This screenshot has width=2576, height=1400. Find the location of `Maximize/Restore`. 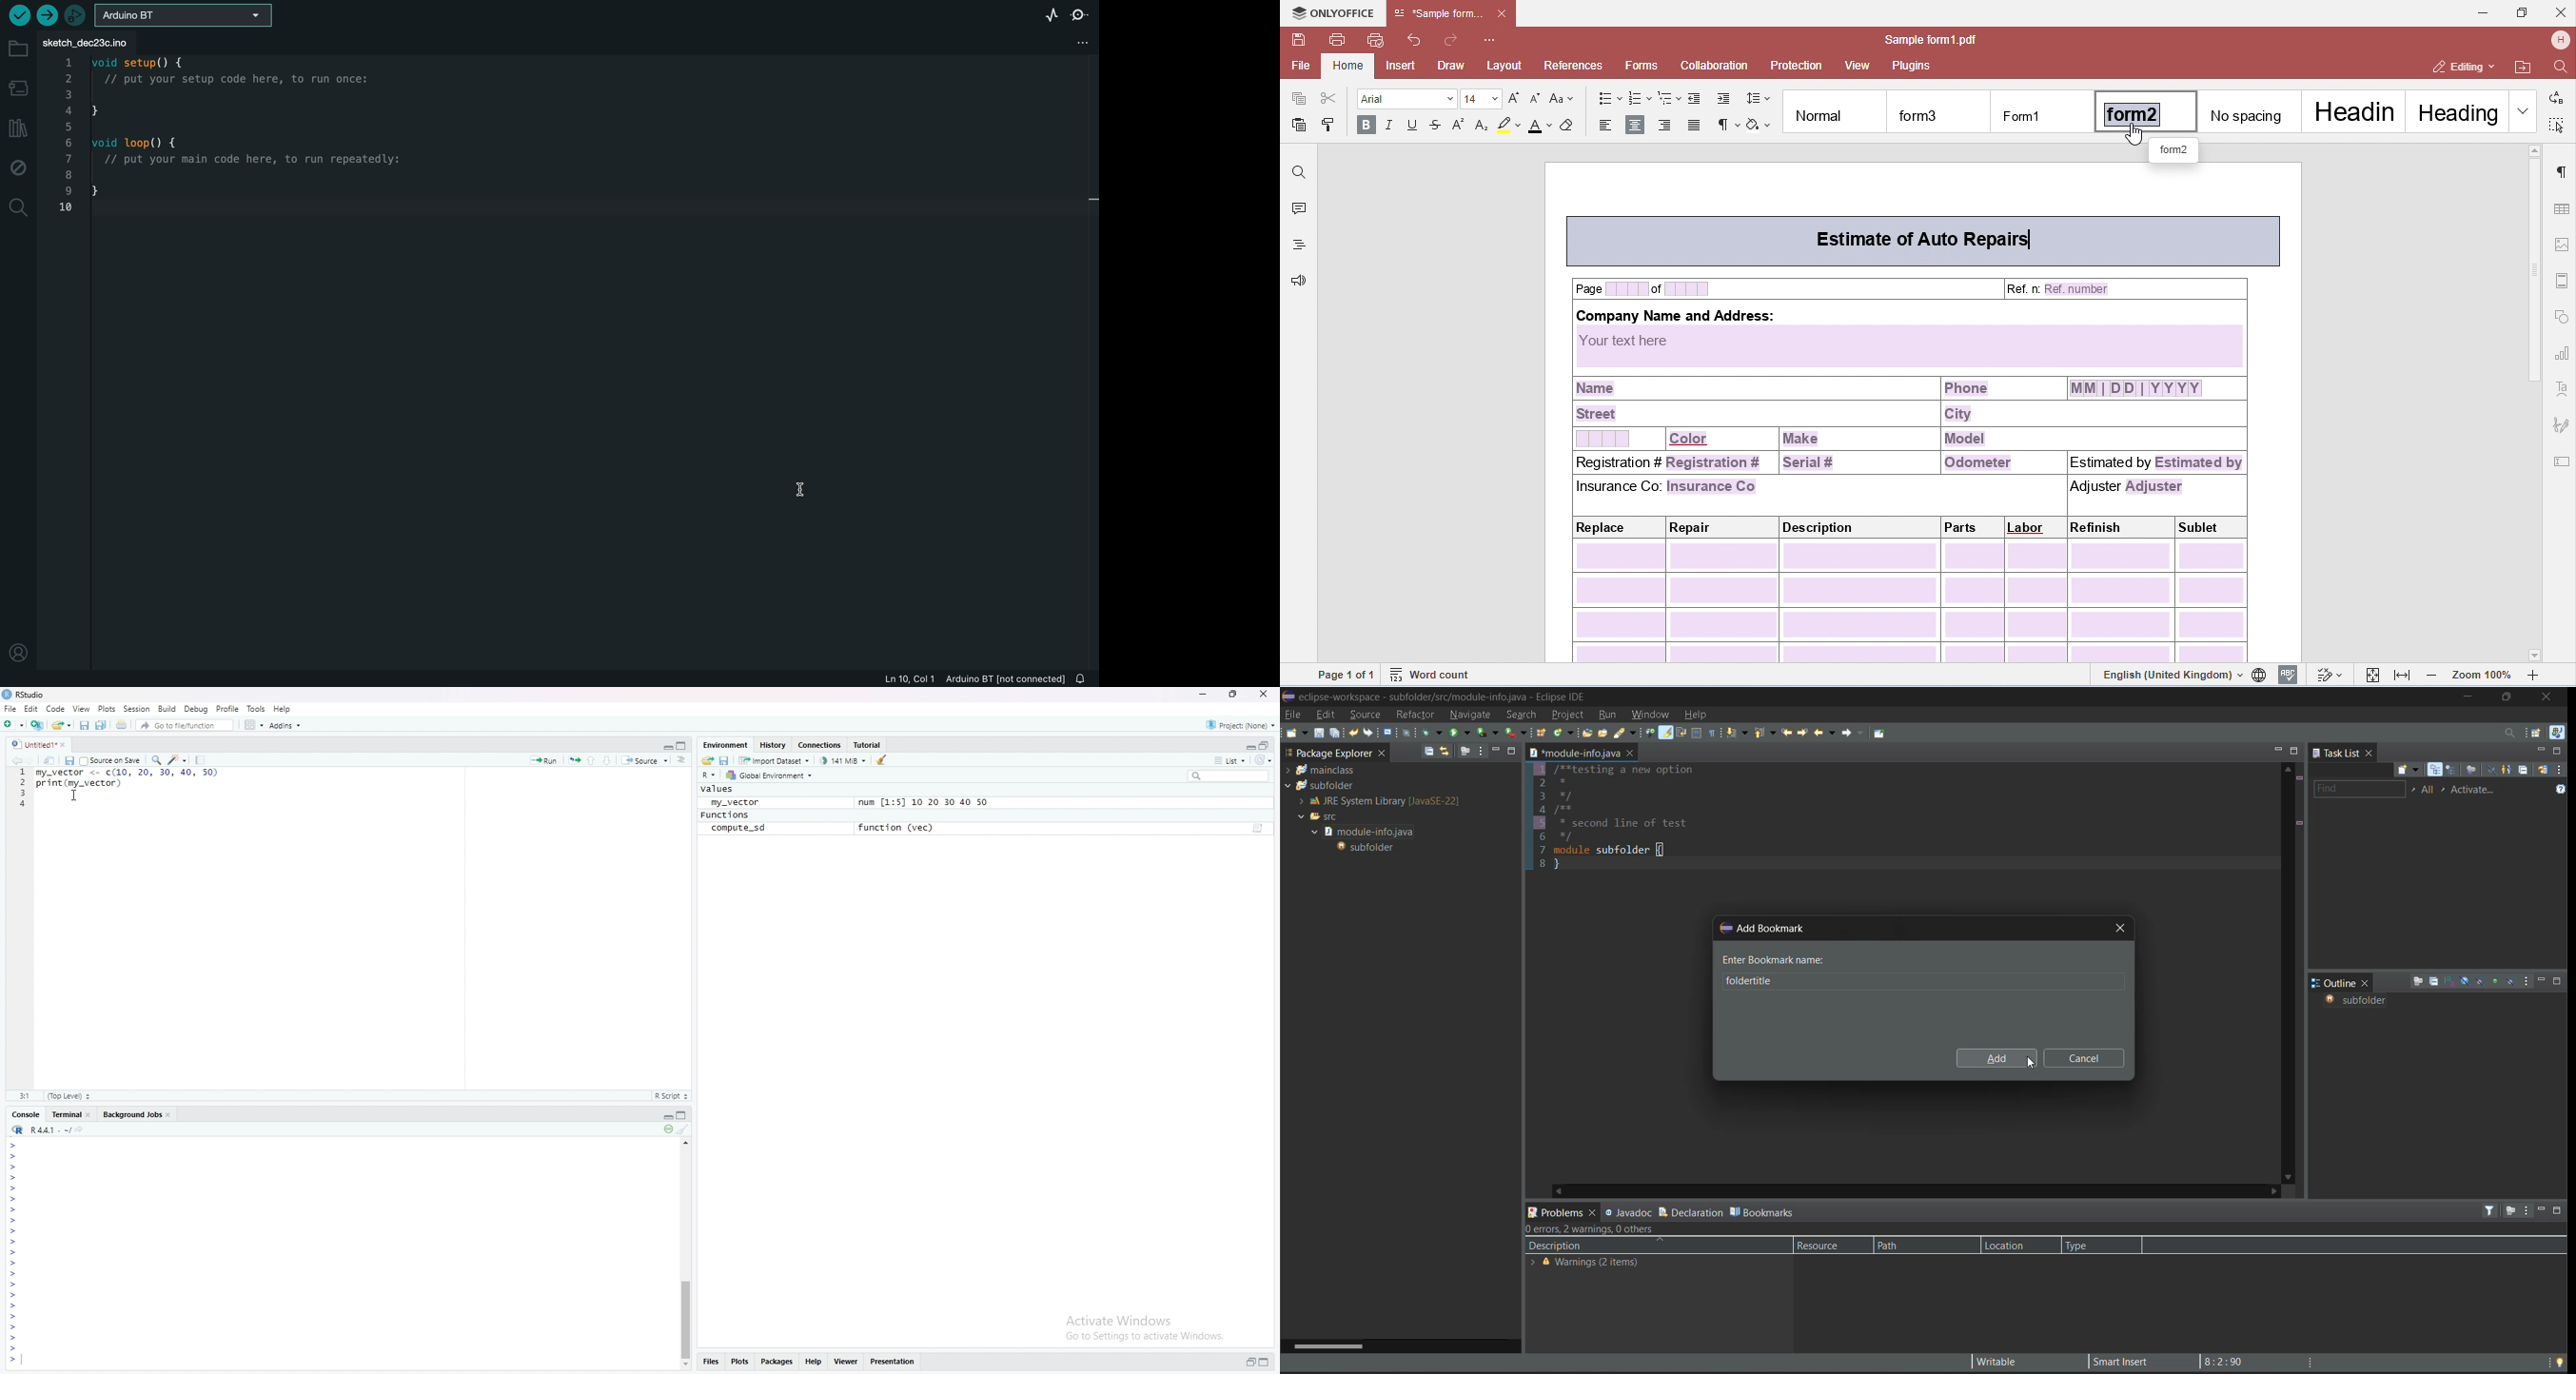

Maximize/Restore is located at coordinates (684, 1116).